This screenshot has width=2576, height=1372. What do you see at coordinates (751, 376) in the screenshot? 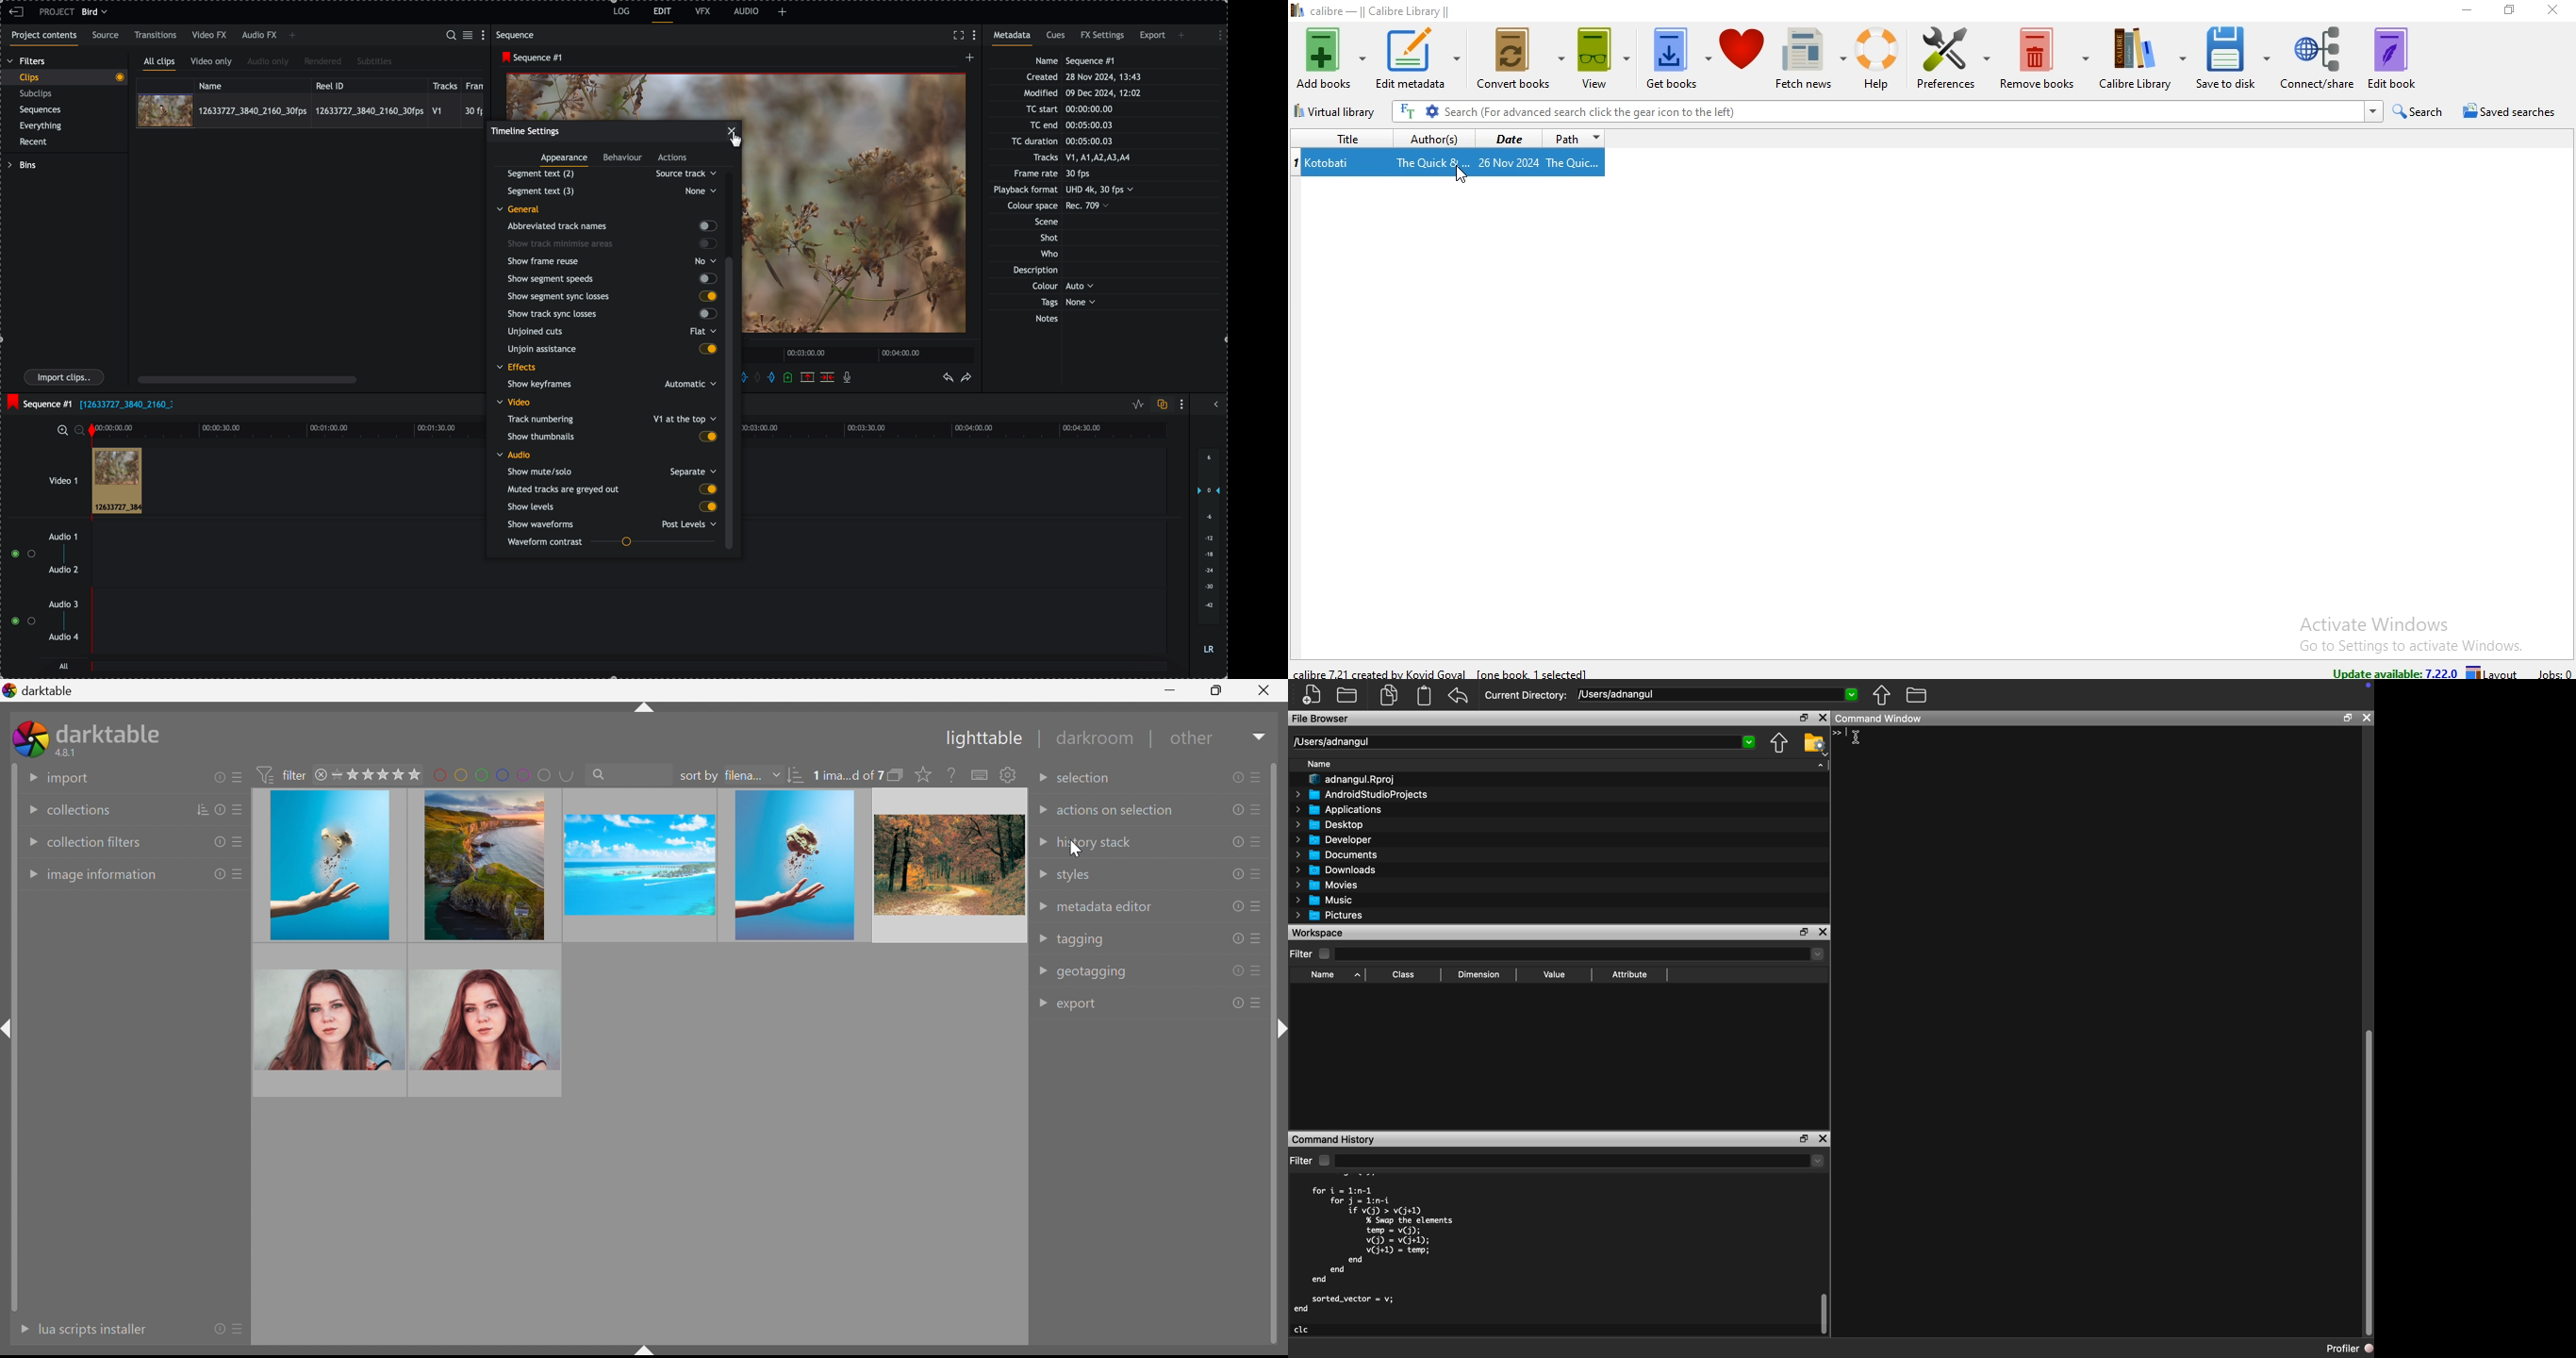
I see `add in marks` at bounding box center [751, 376].